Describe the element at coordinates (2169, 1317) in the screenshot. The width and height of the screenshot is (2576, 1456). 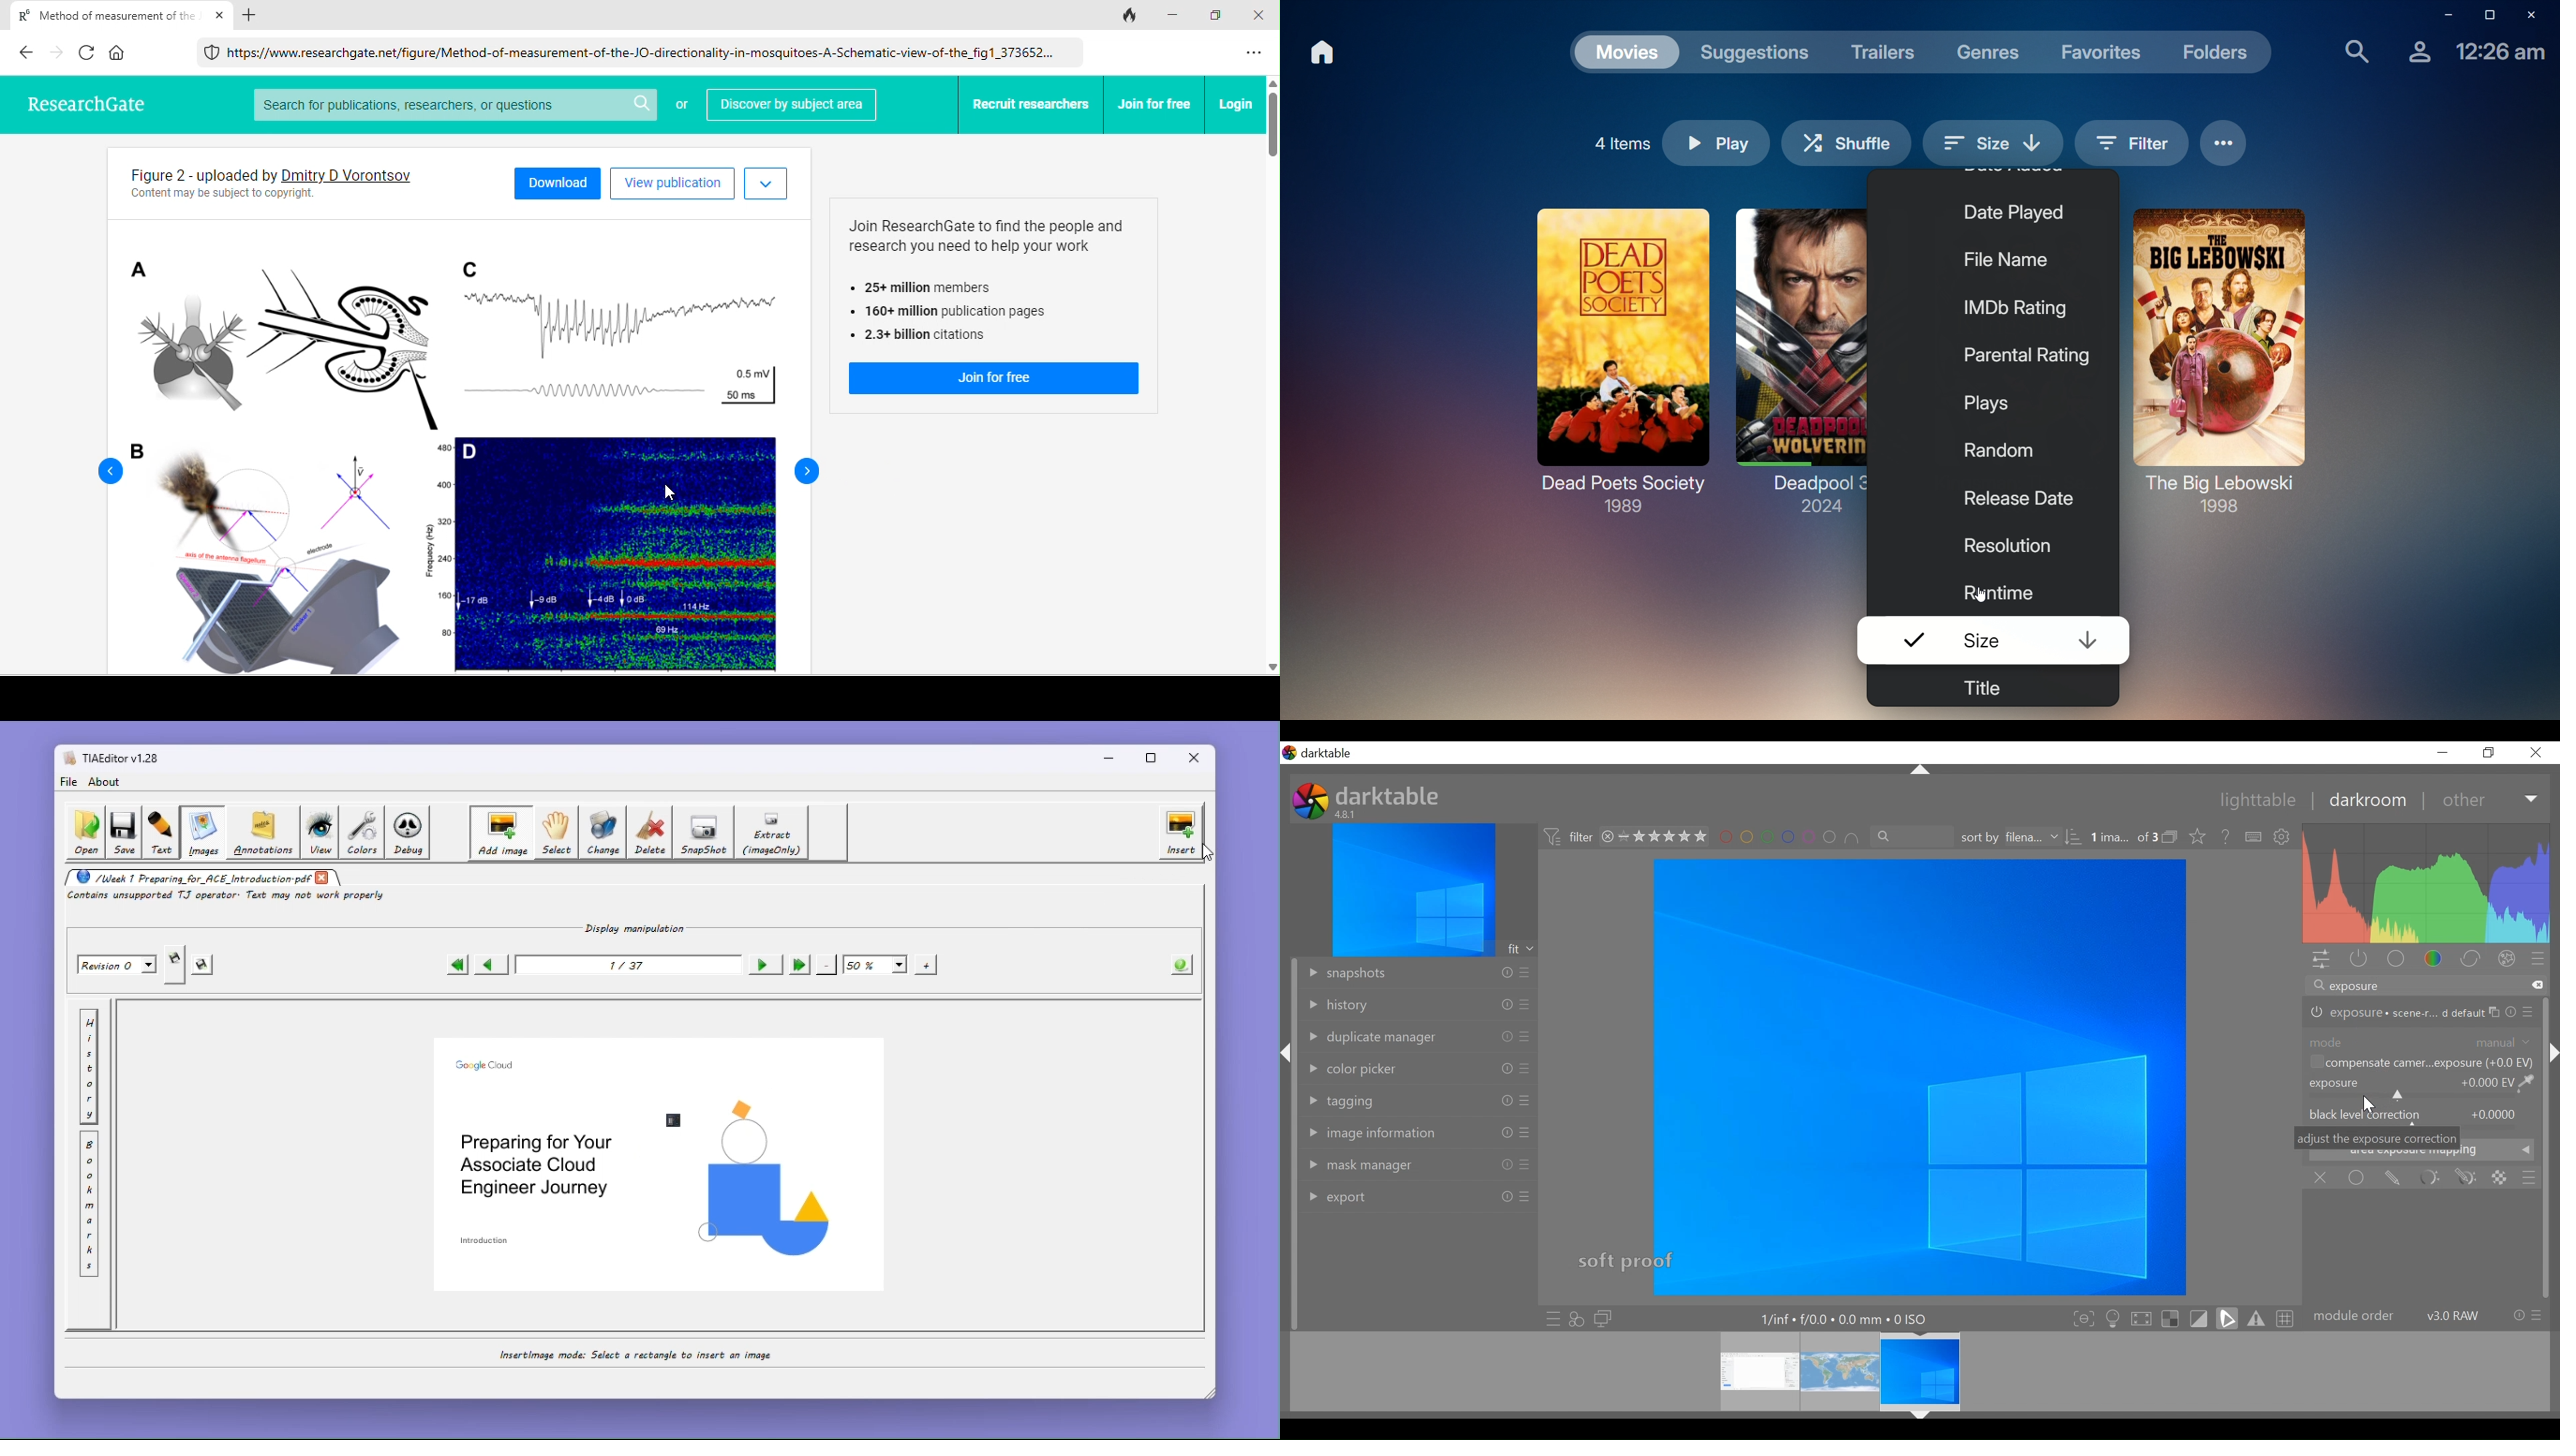
I see `toggle indication of raw overexposure` at that location.